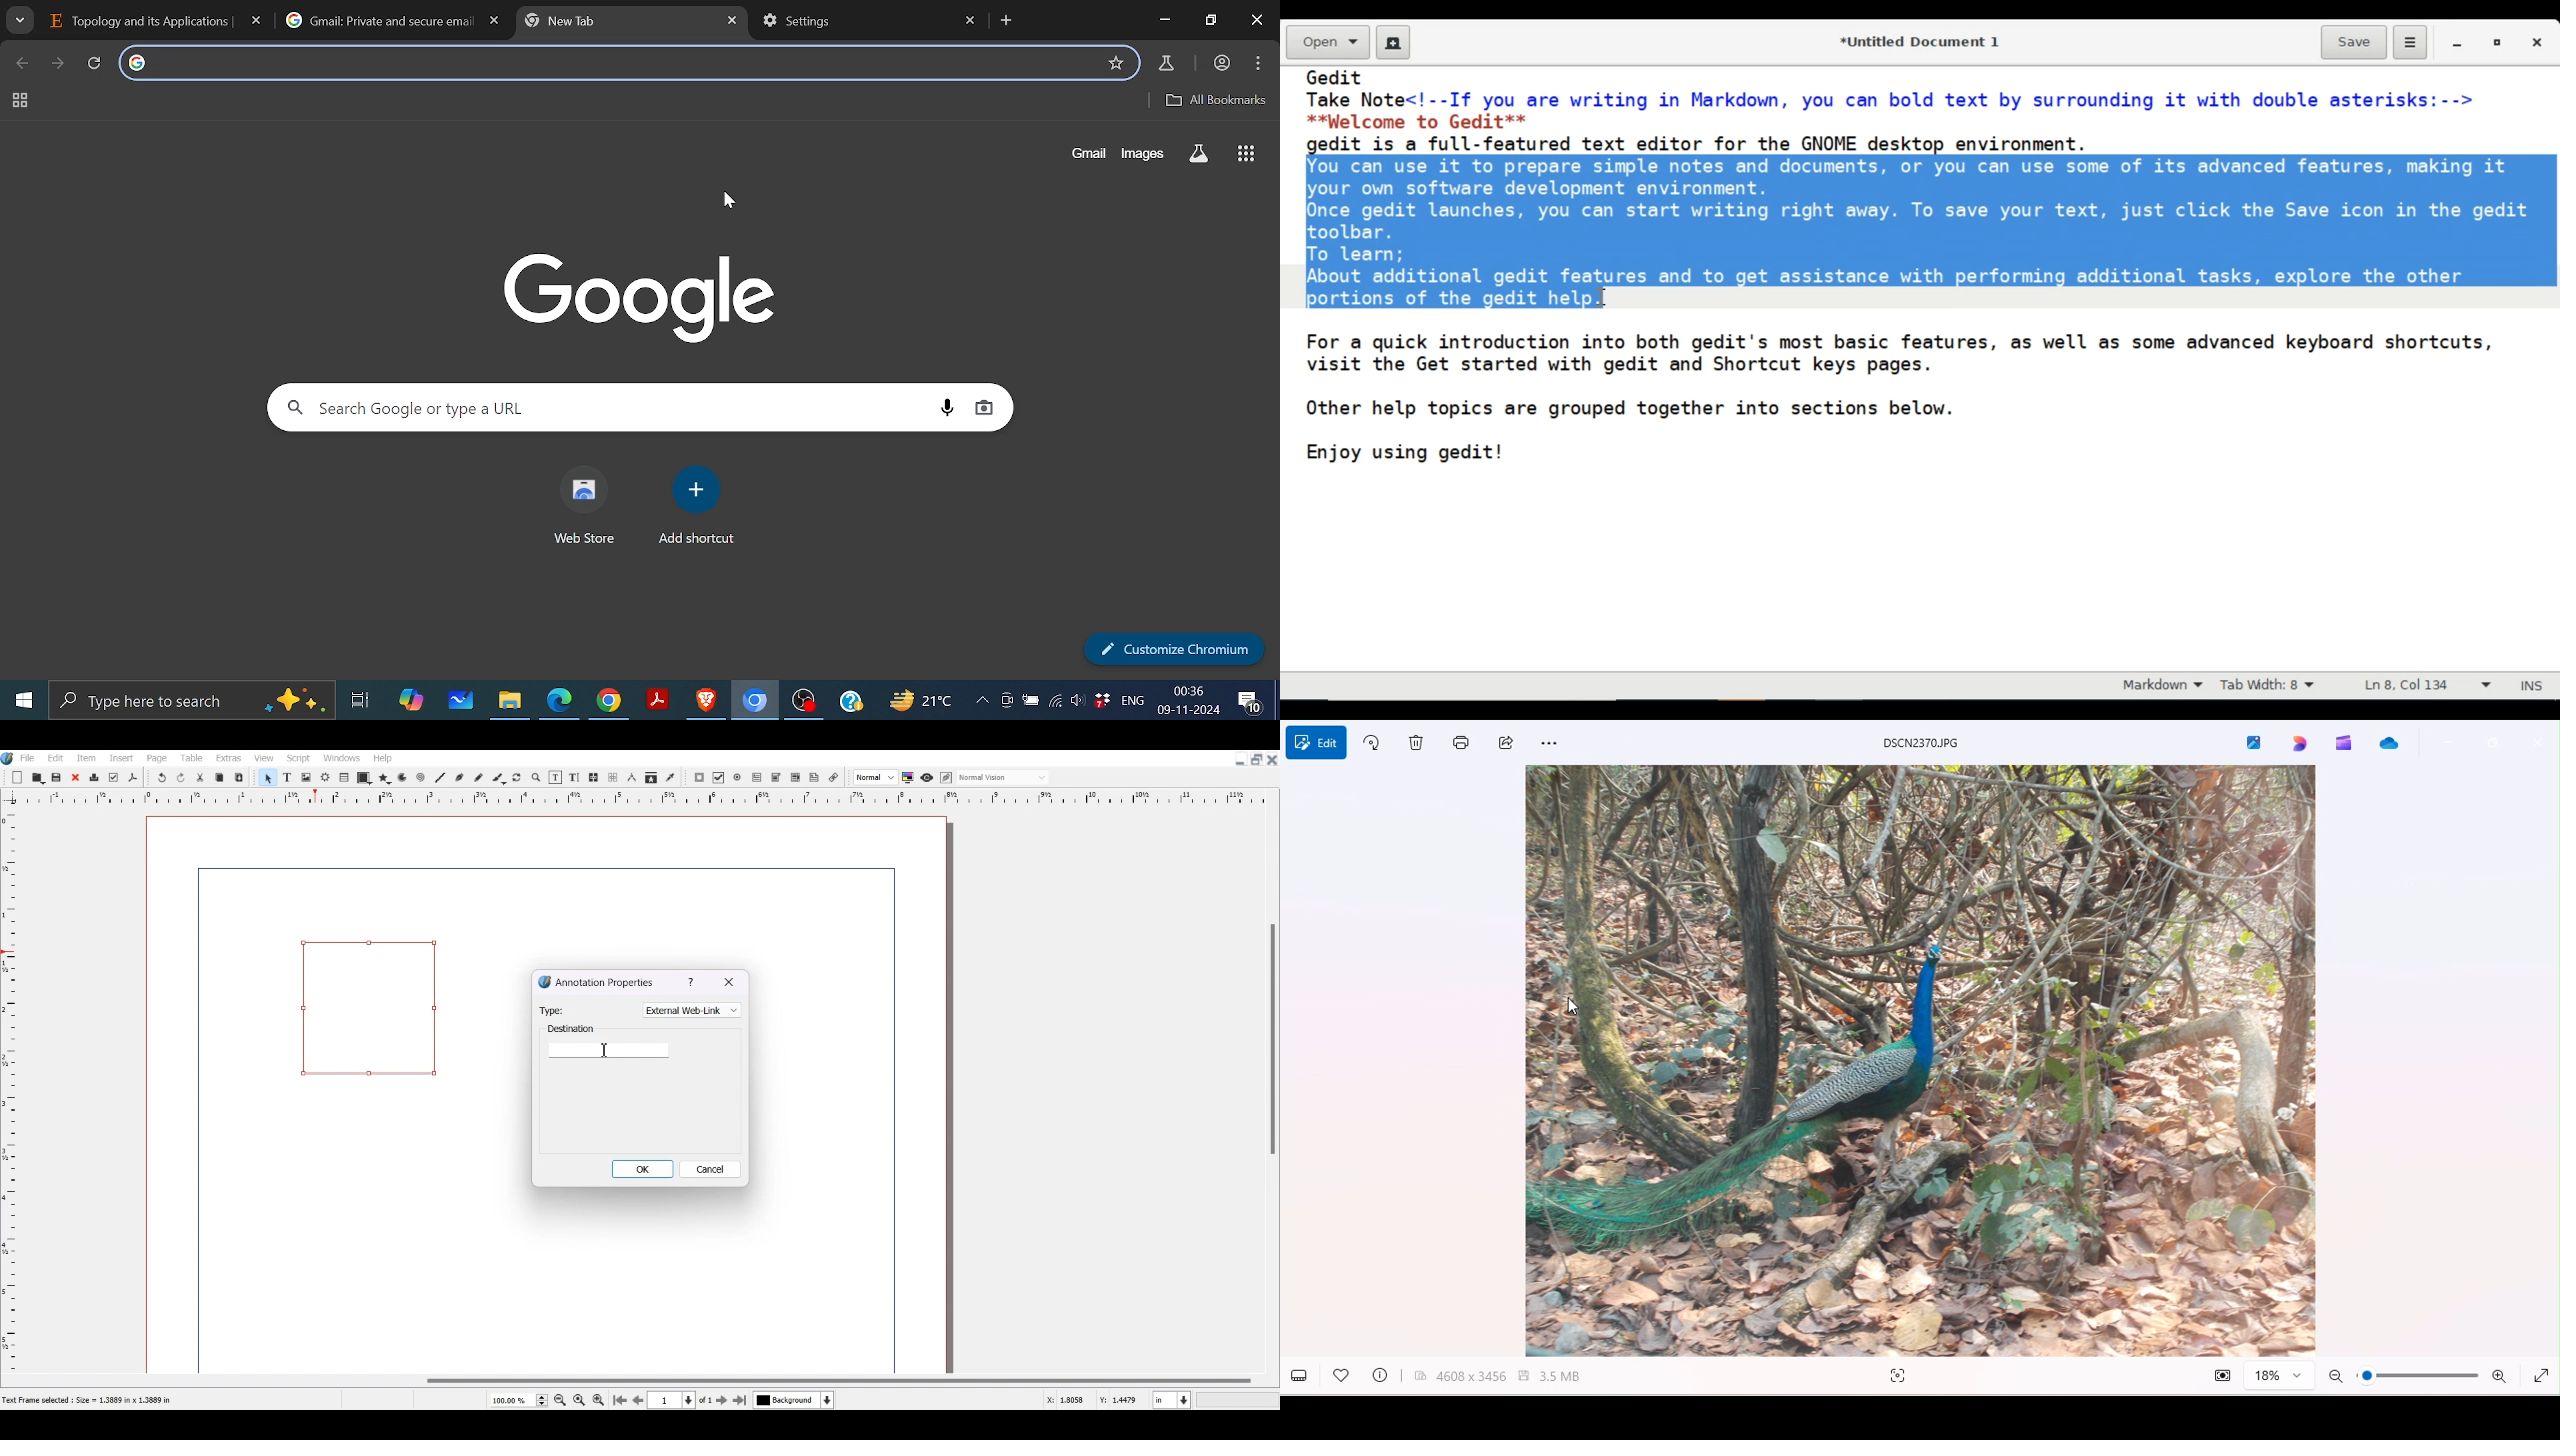 Image resolution: width=2576 pixels, height=1456 pixels. Describe the element at coordinates (815, 777) in the screenshot. I see `Text Annotation ` at that location.